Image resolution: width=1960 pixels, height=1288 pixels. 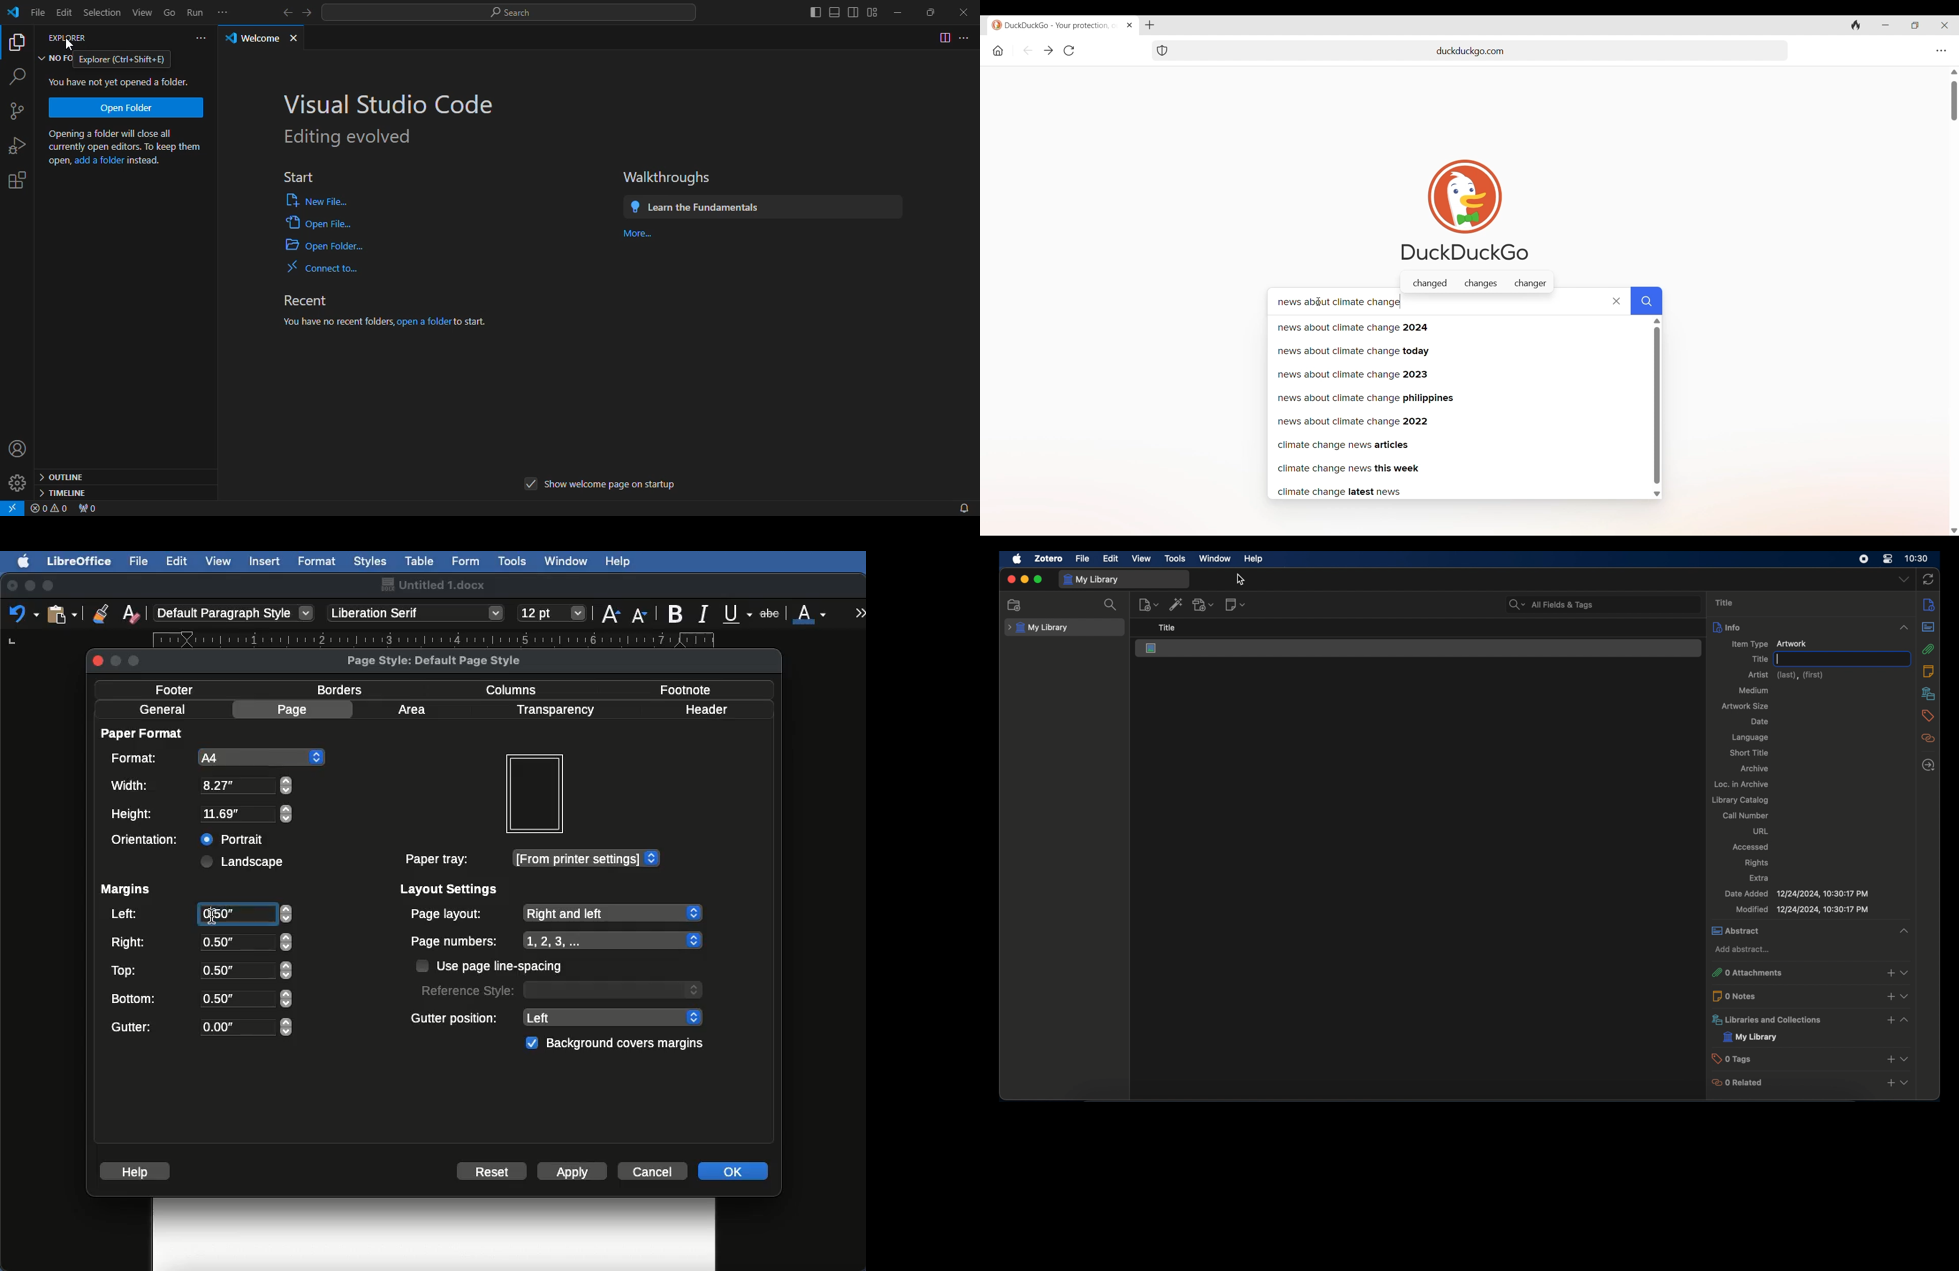 What do you see at coordinates (1112, 558) in the screenshot?
I see `edit` at bounding box center [1112, 558].